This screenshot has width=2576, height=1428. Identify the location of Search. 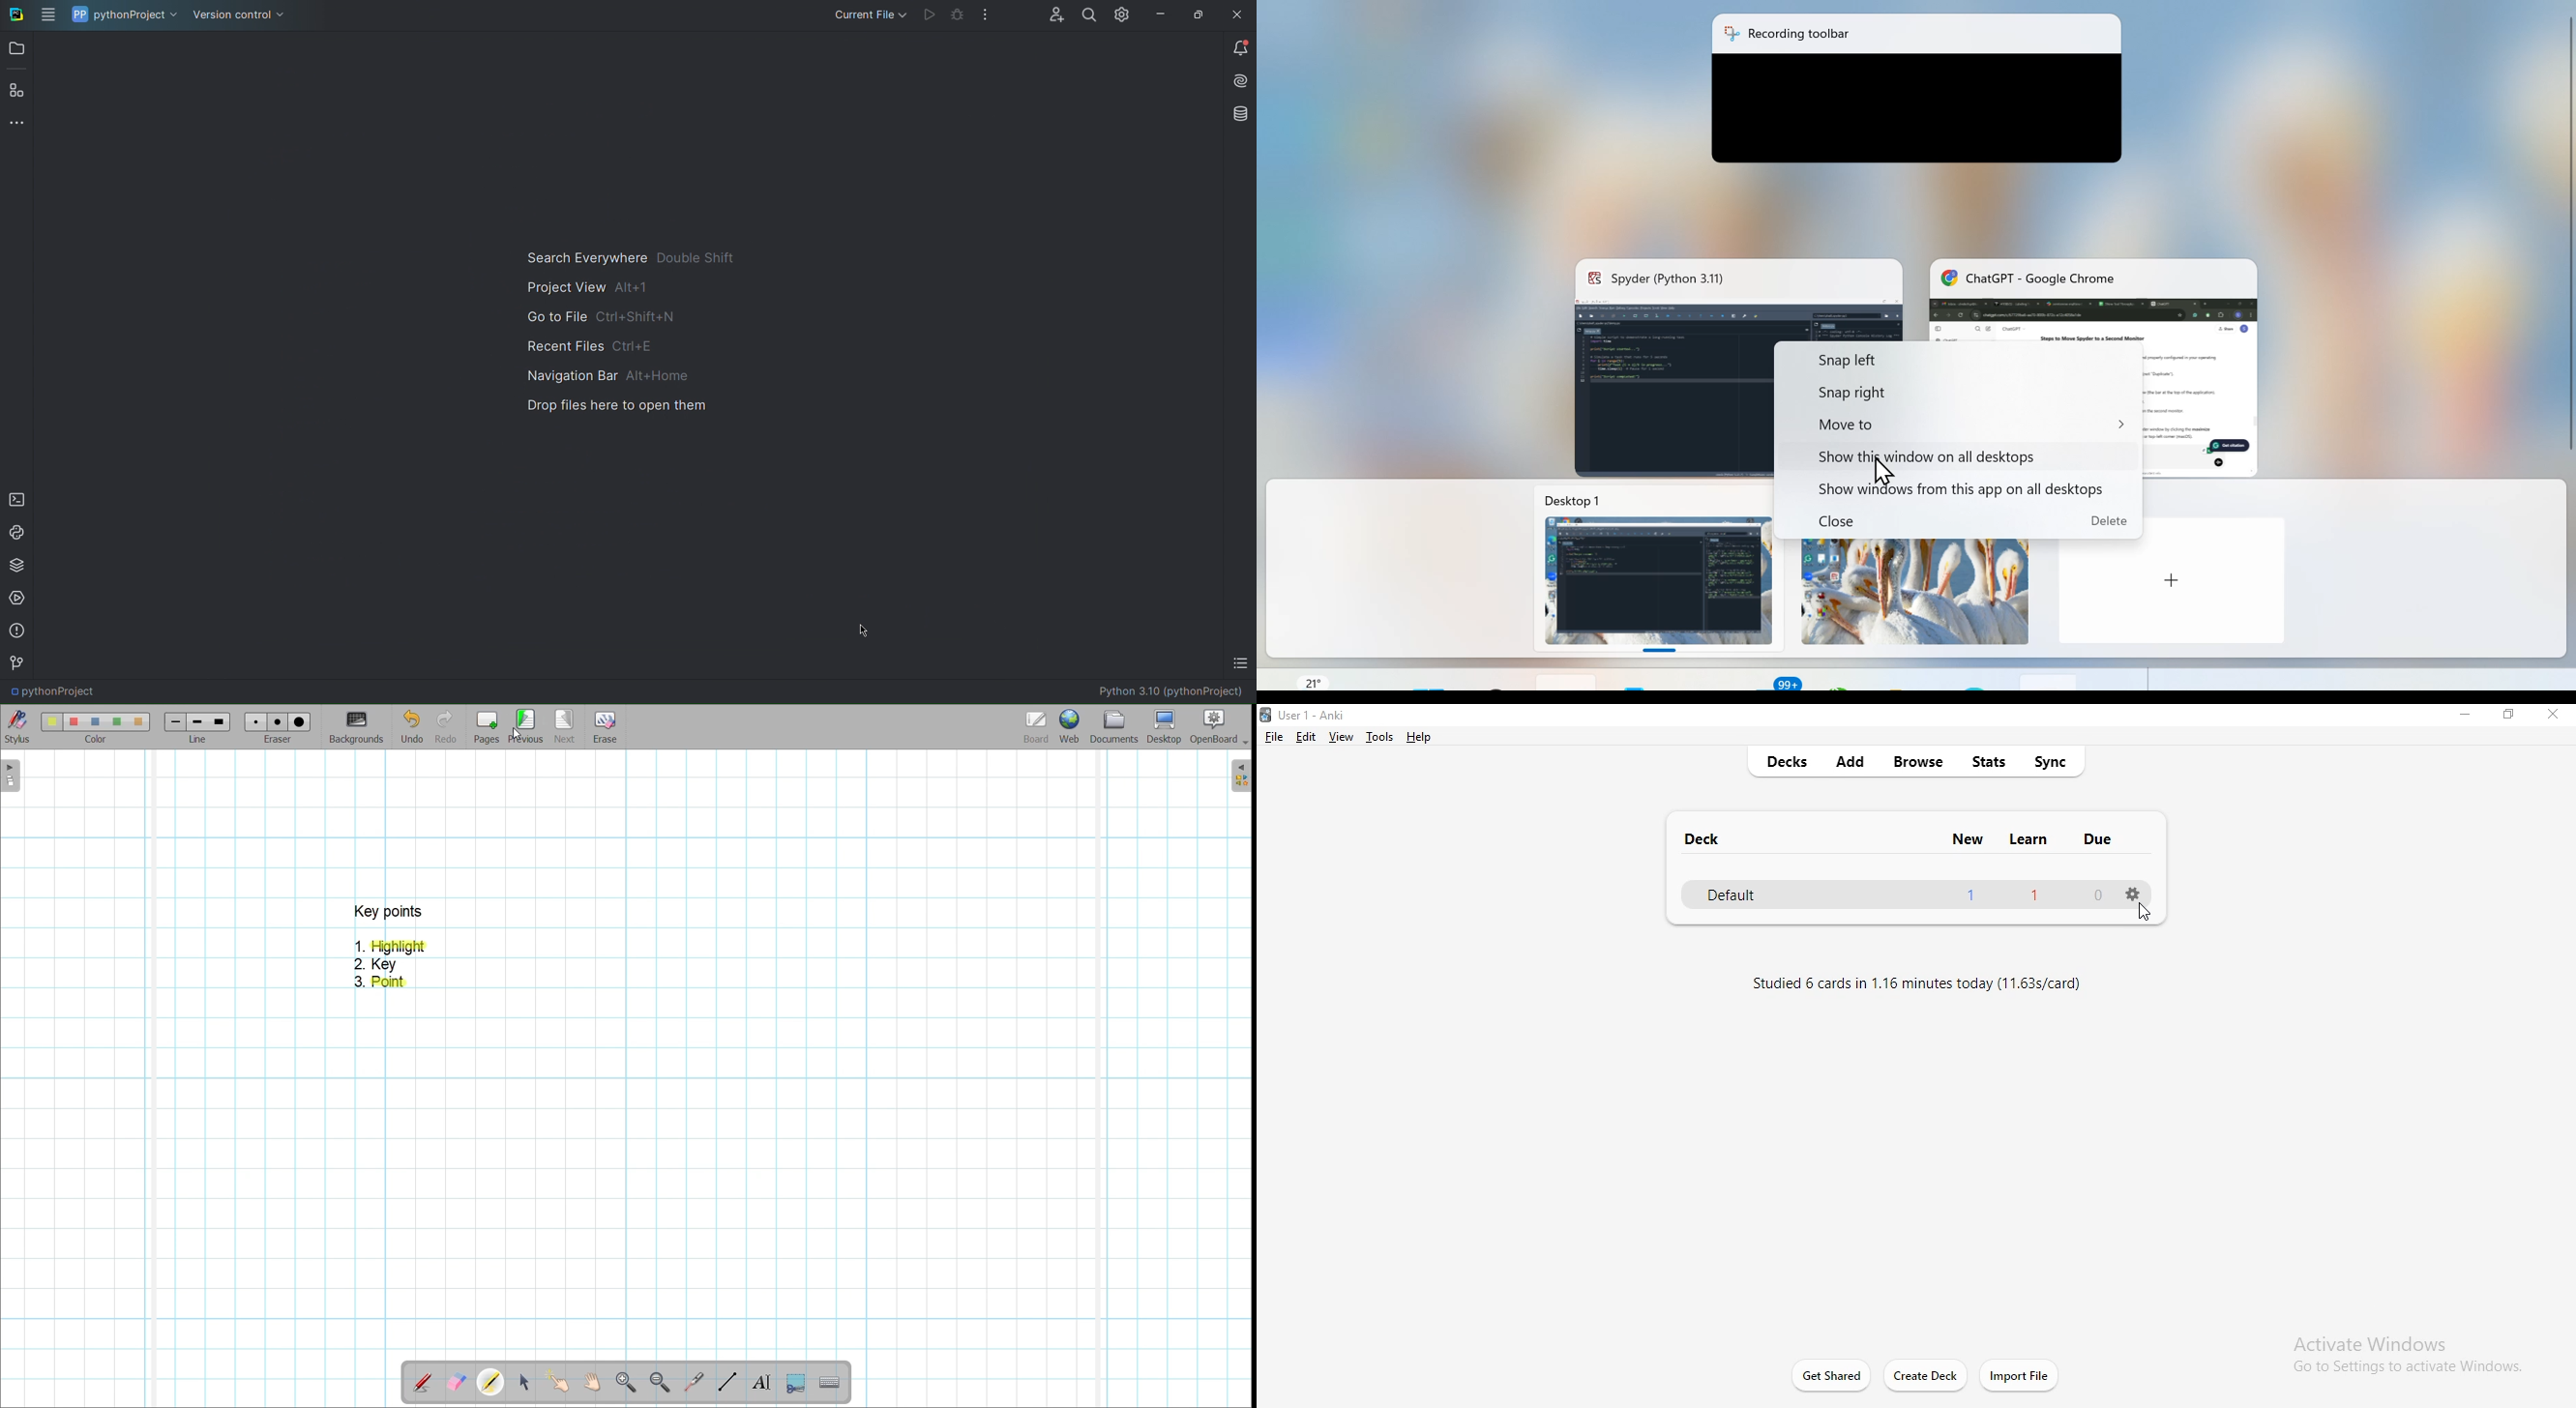
(1086, 14).